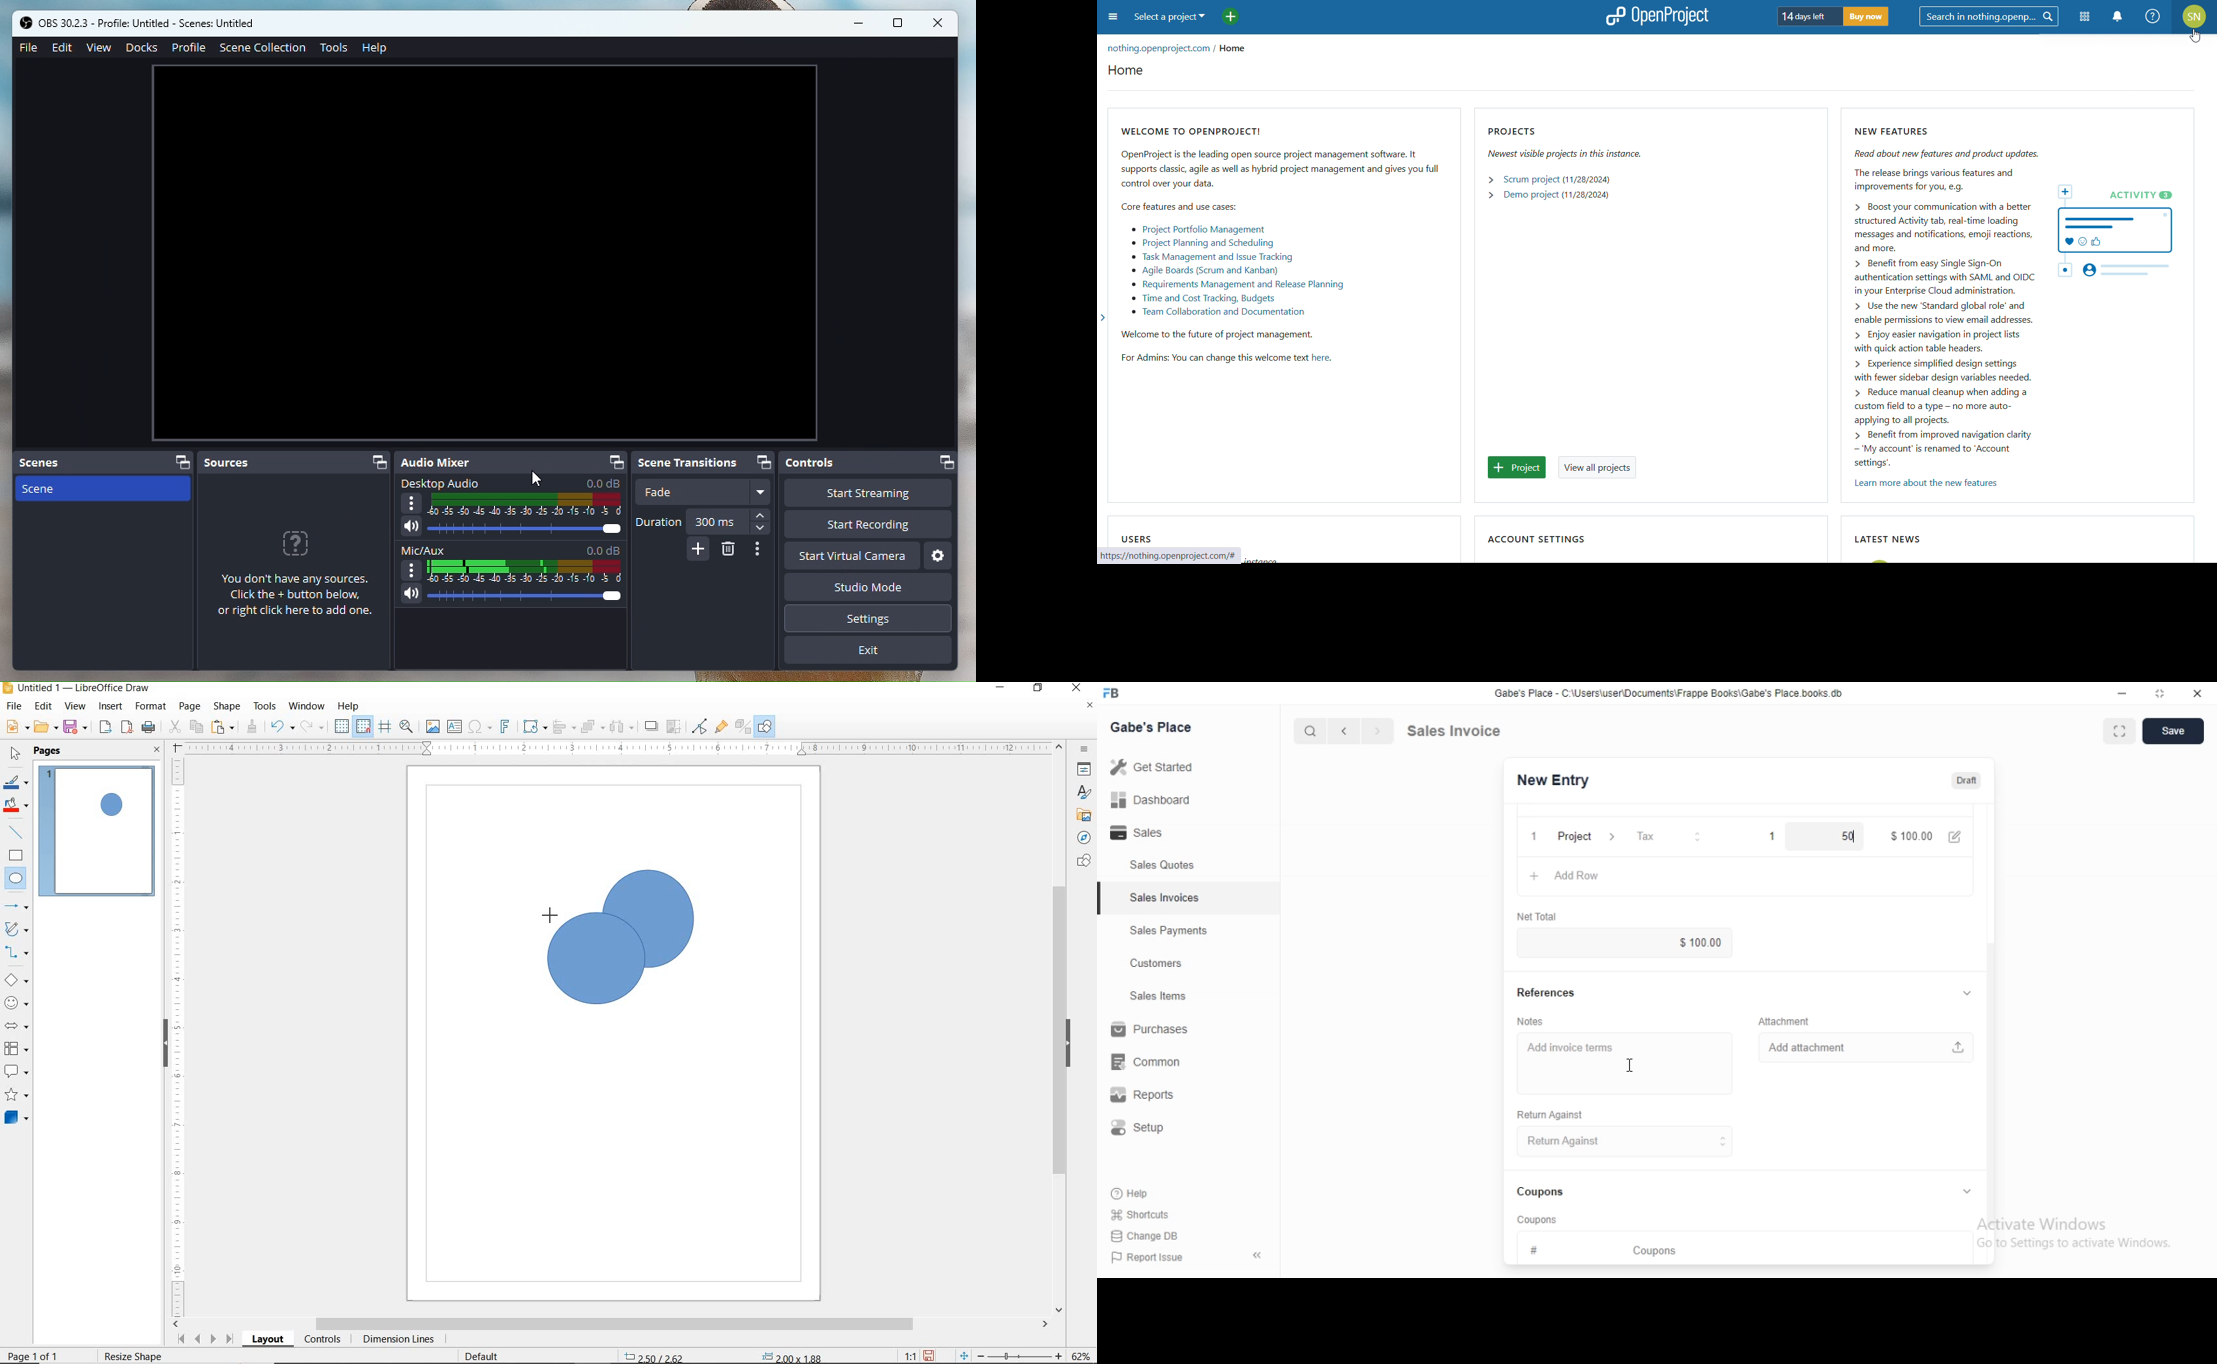 This screenshot has width=2240, height=1372. Describe the element at coordinates (692, 872) in the screenshot. I see `ELLIPSE TOO AT DRAG` at that location.